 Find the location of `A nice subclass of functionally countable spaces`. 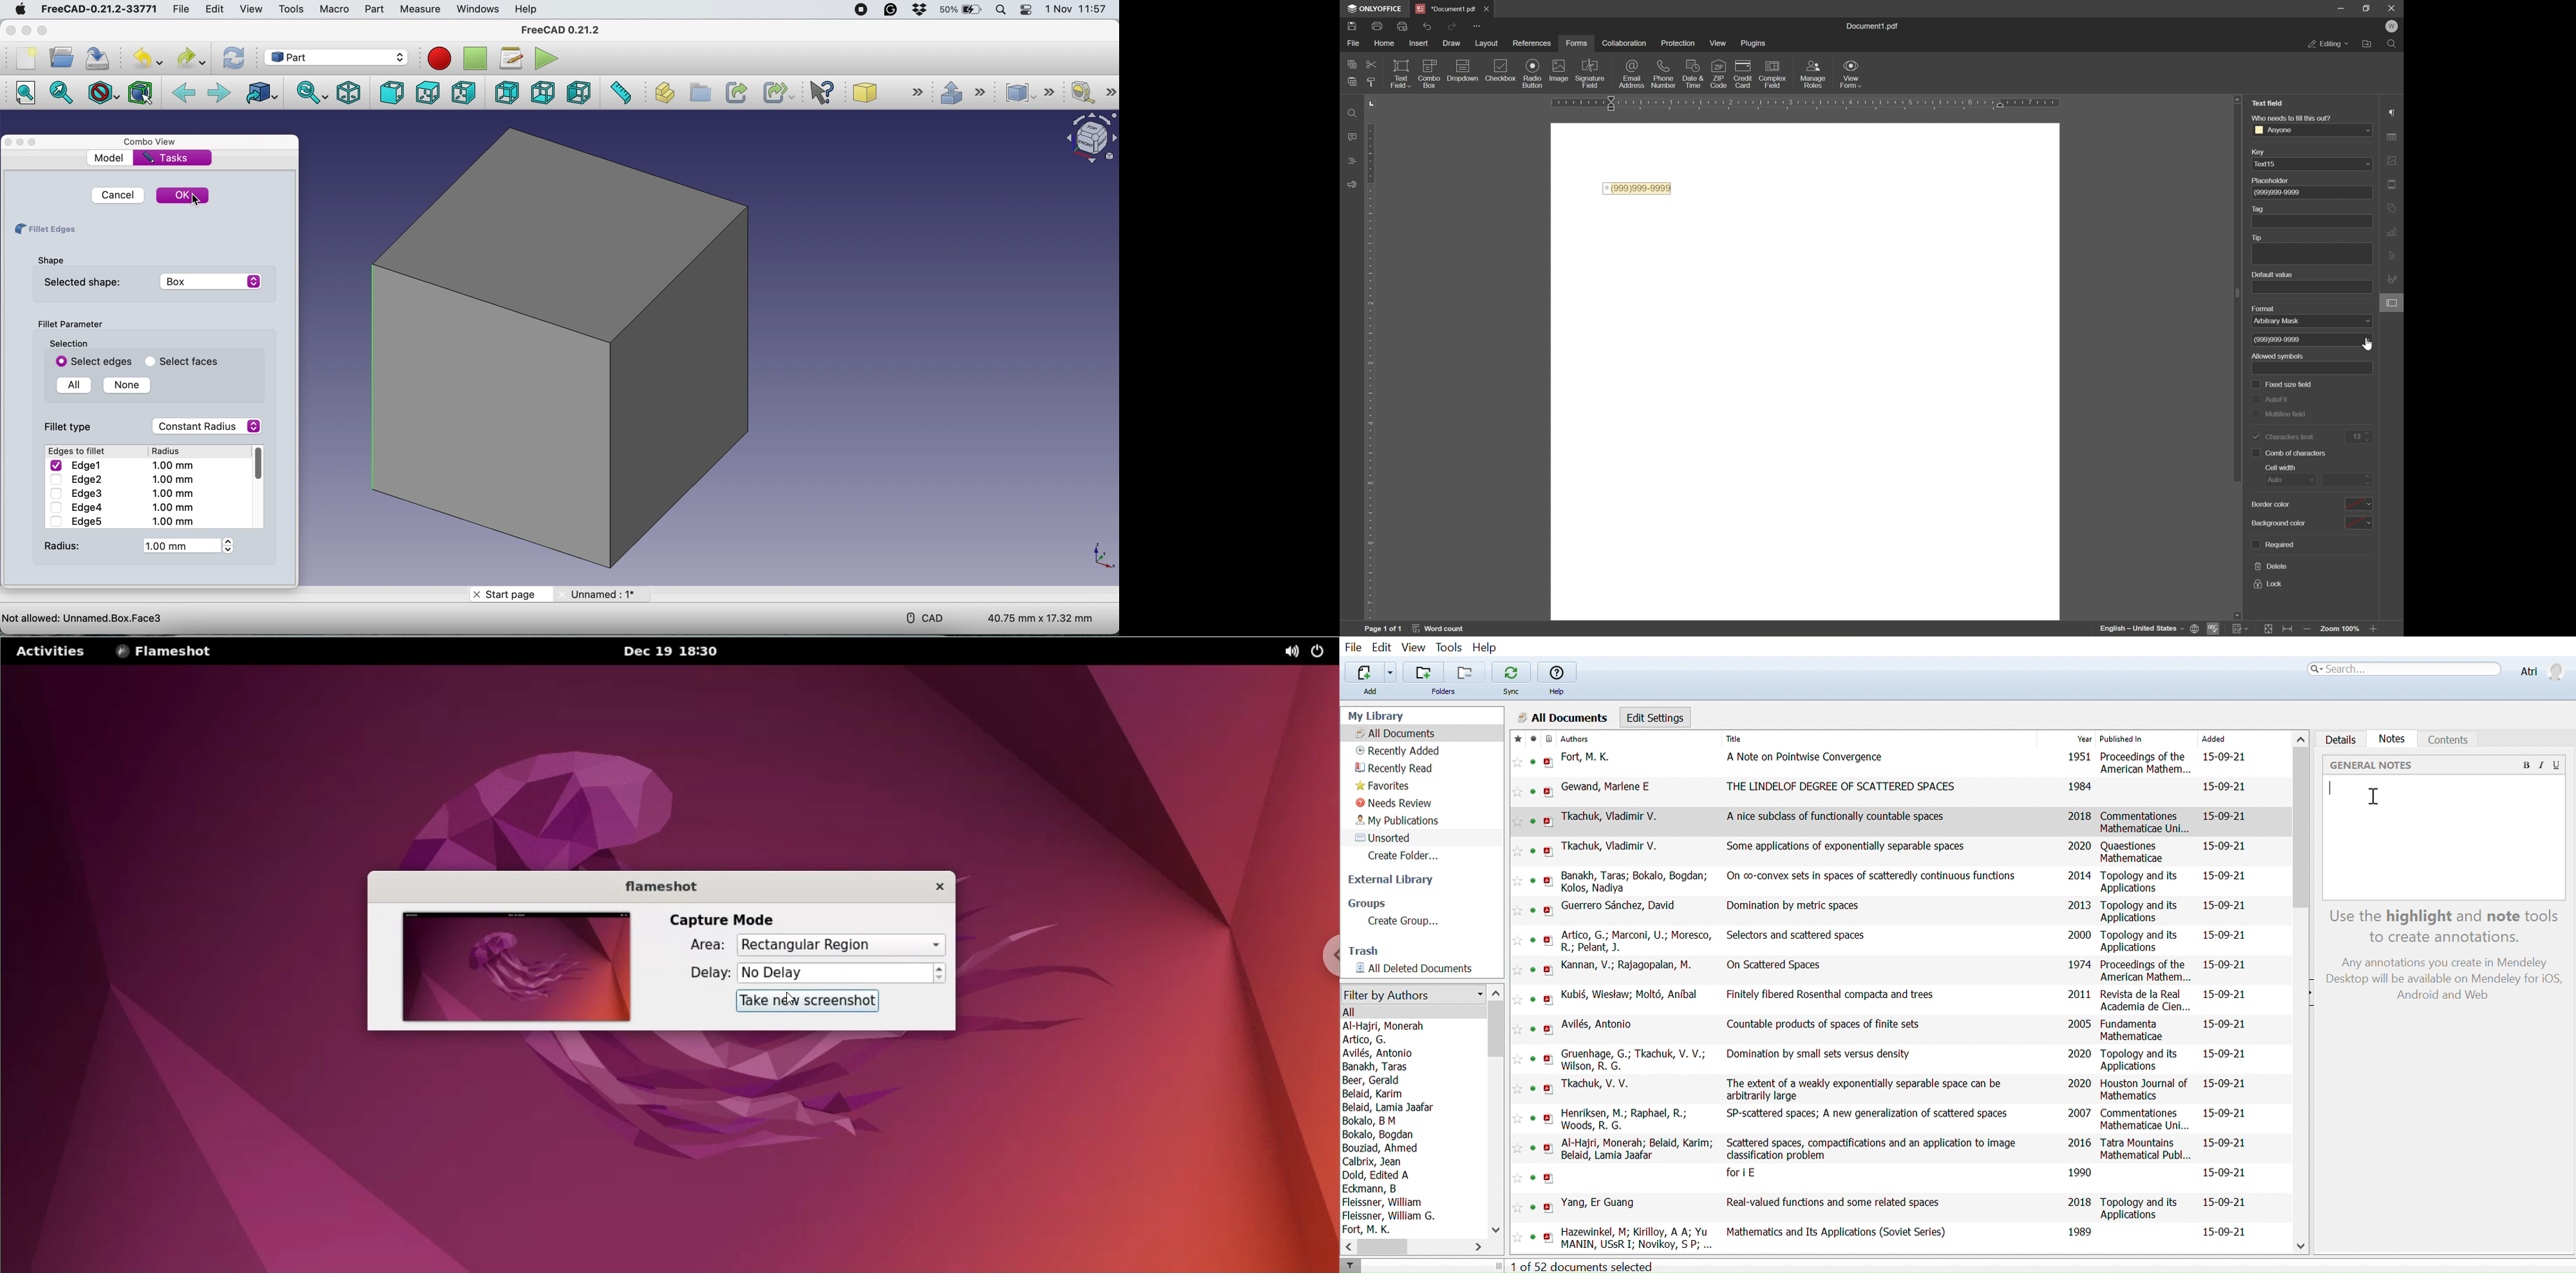

A nice subclass of functionally countable spaces is located at coordinates (1836, 816).